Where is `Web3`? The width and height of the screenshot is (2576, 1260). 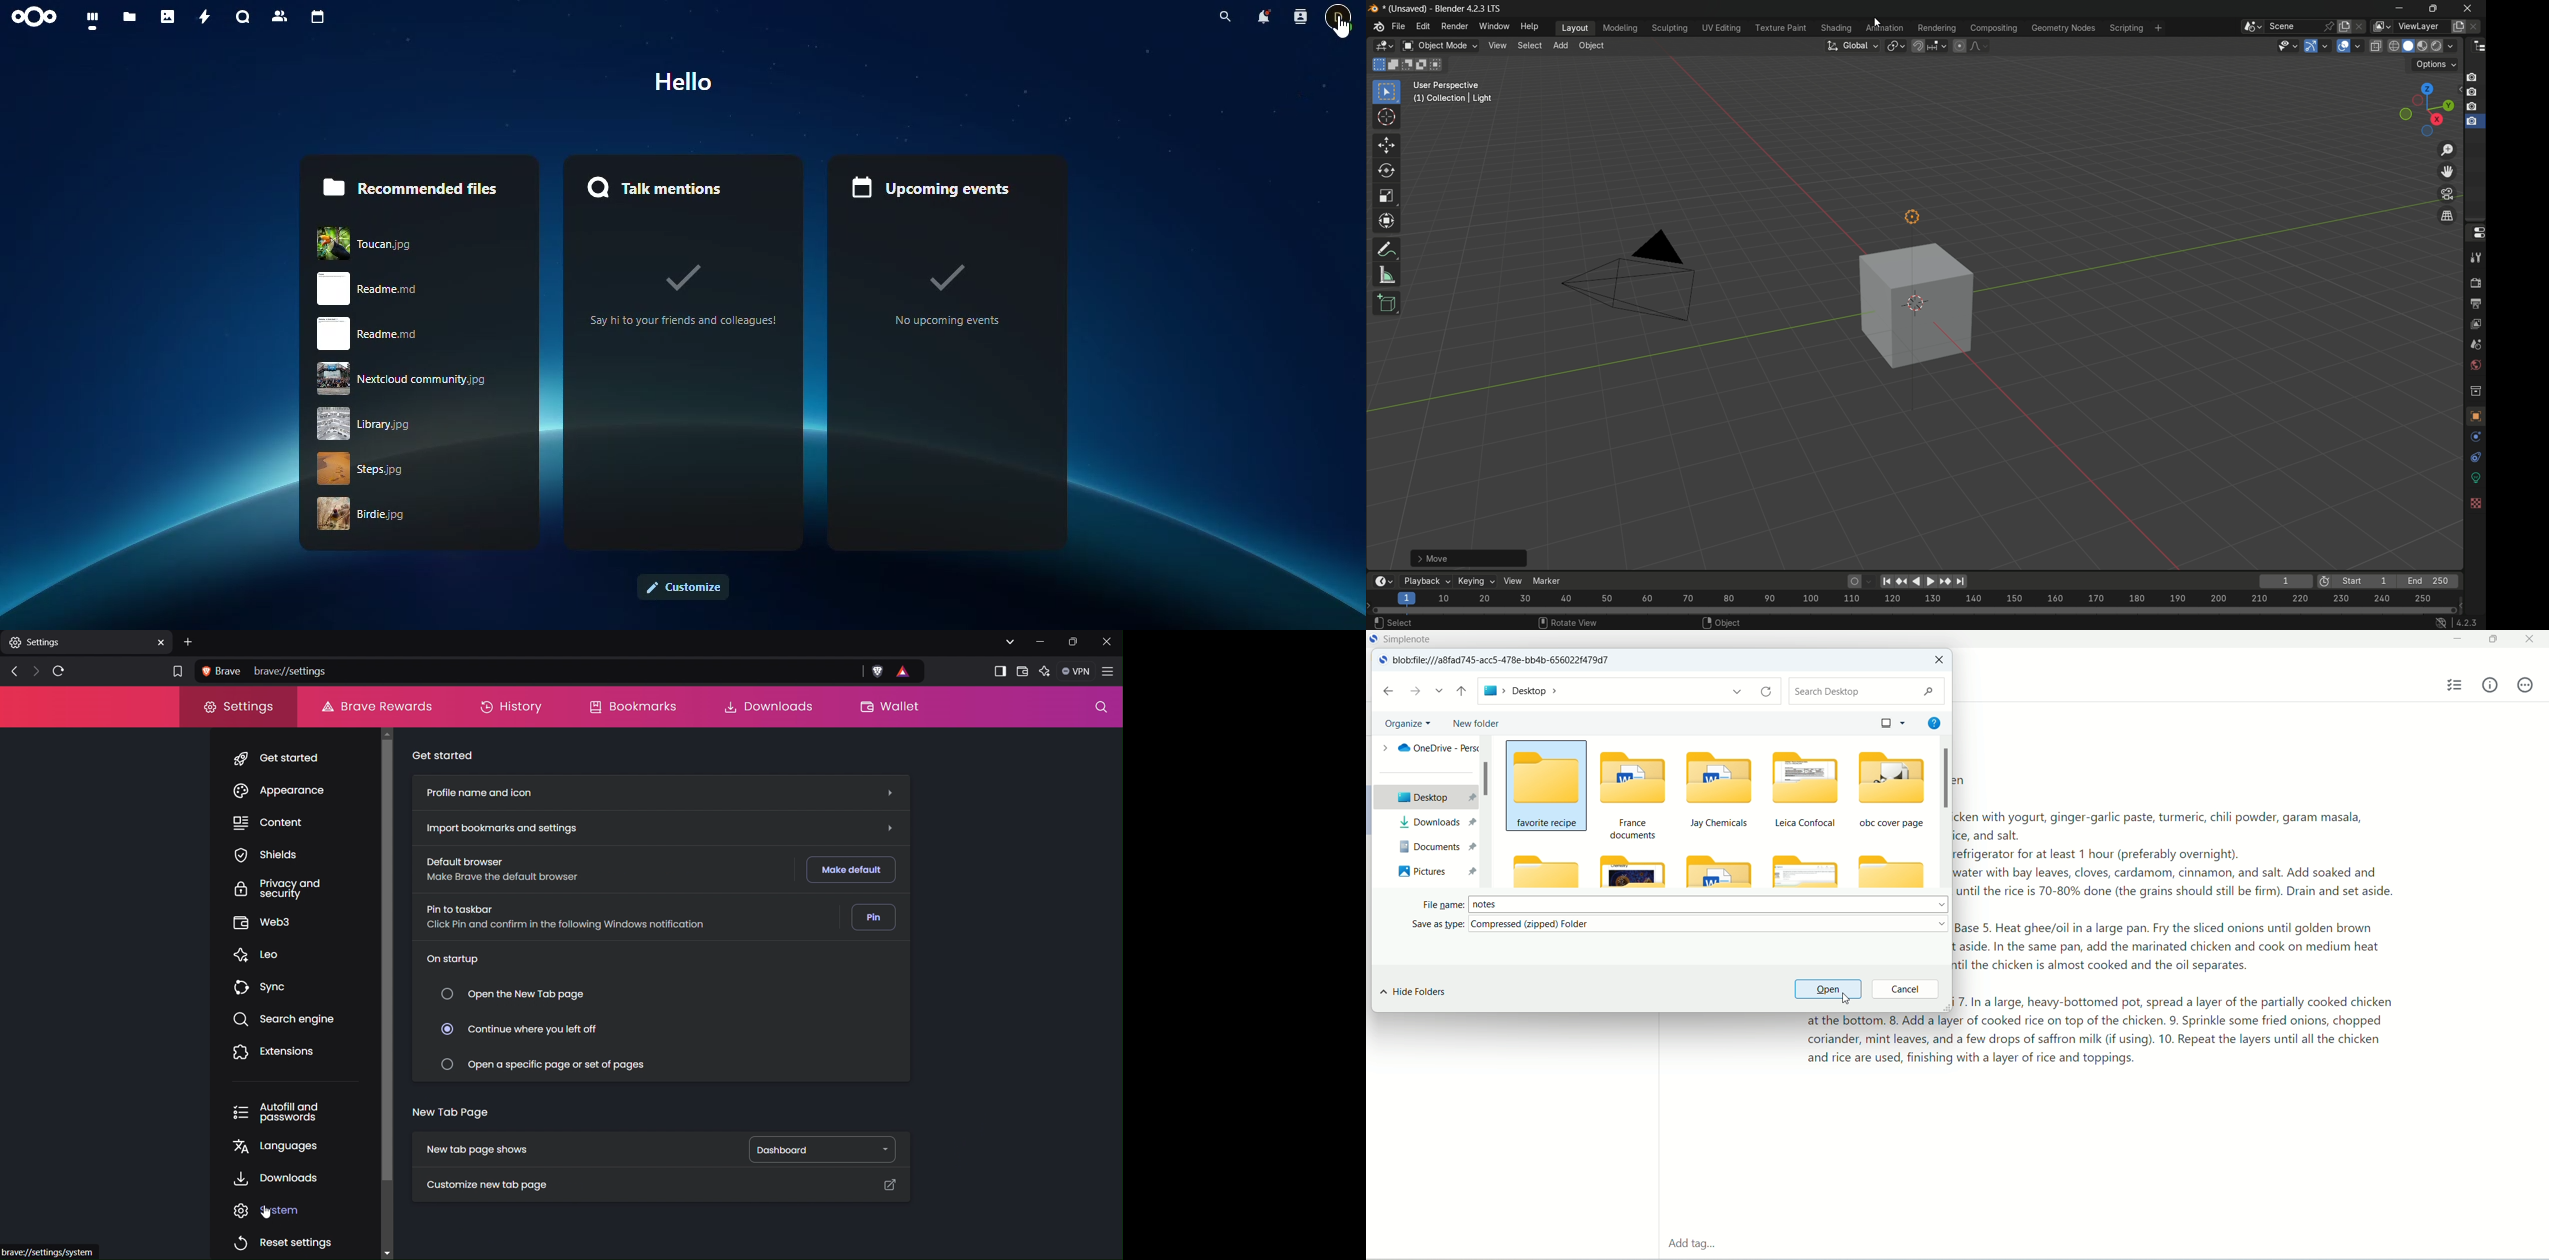 Web3 is located at coordinates (276, 924).